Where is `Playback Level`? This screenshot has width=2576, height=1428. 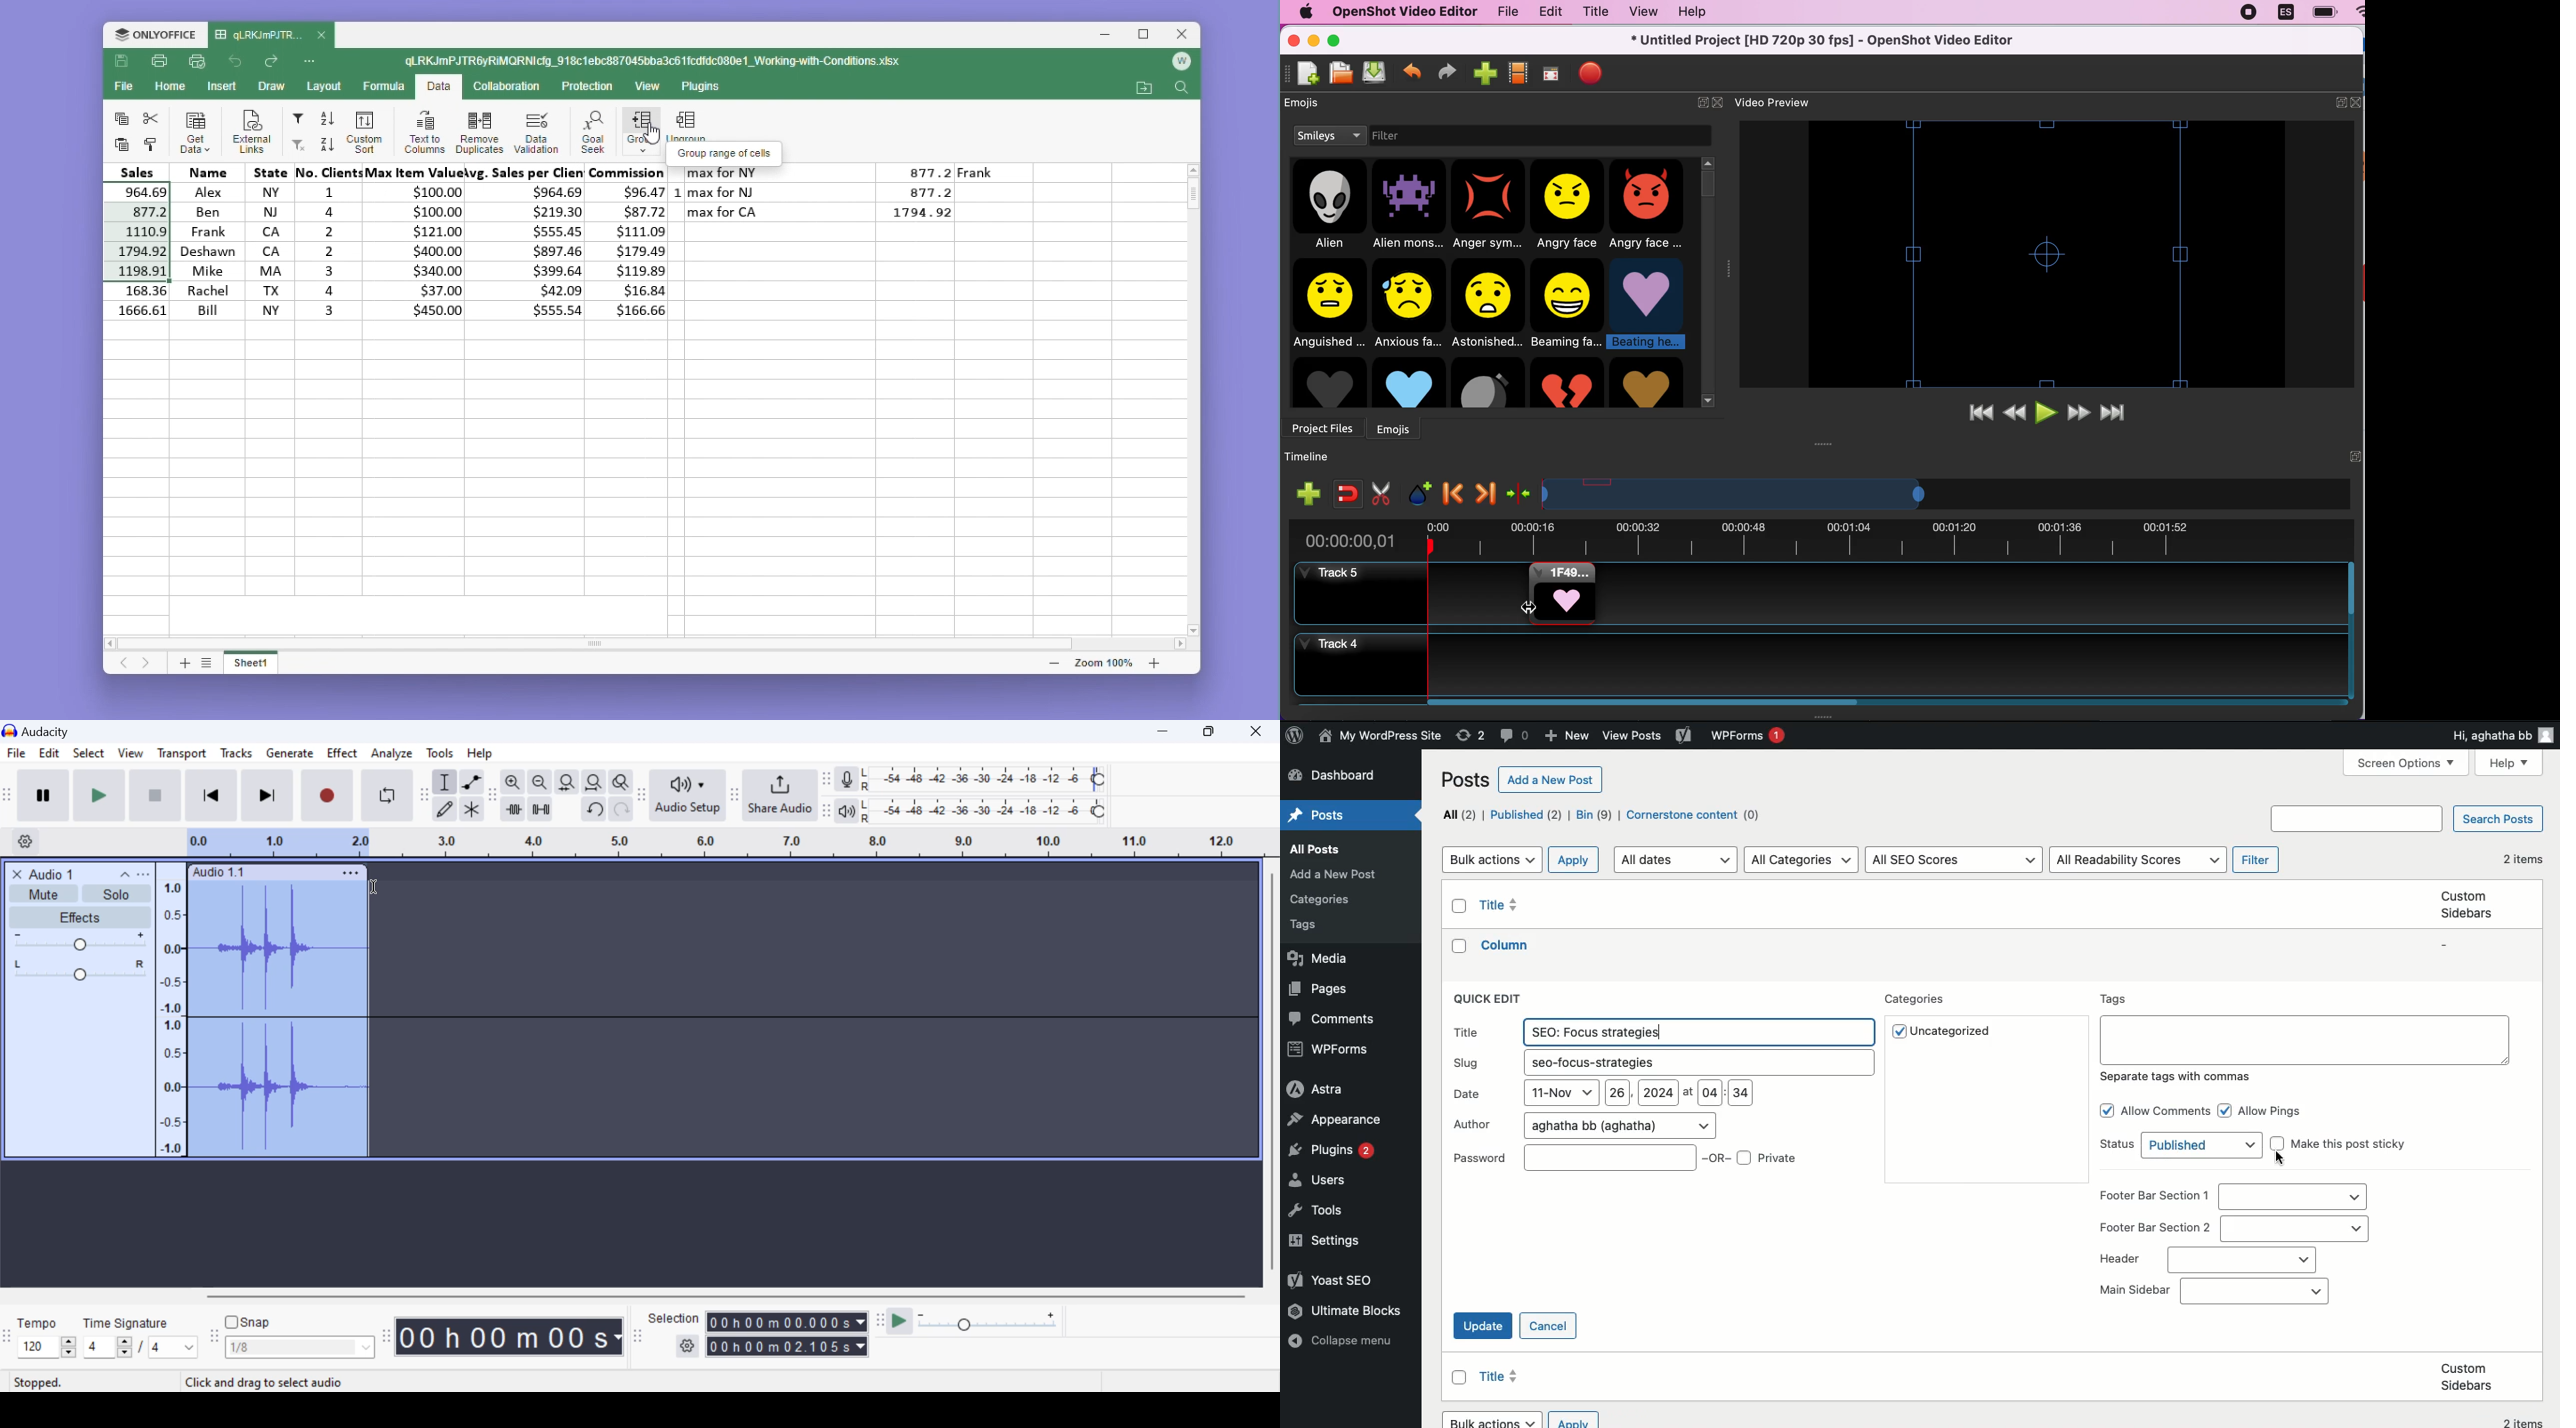
Playback Level is located at coordinates (983, 811).